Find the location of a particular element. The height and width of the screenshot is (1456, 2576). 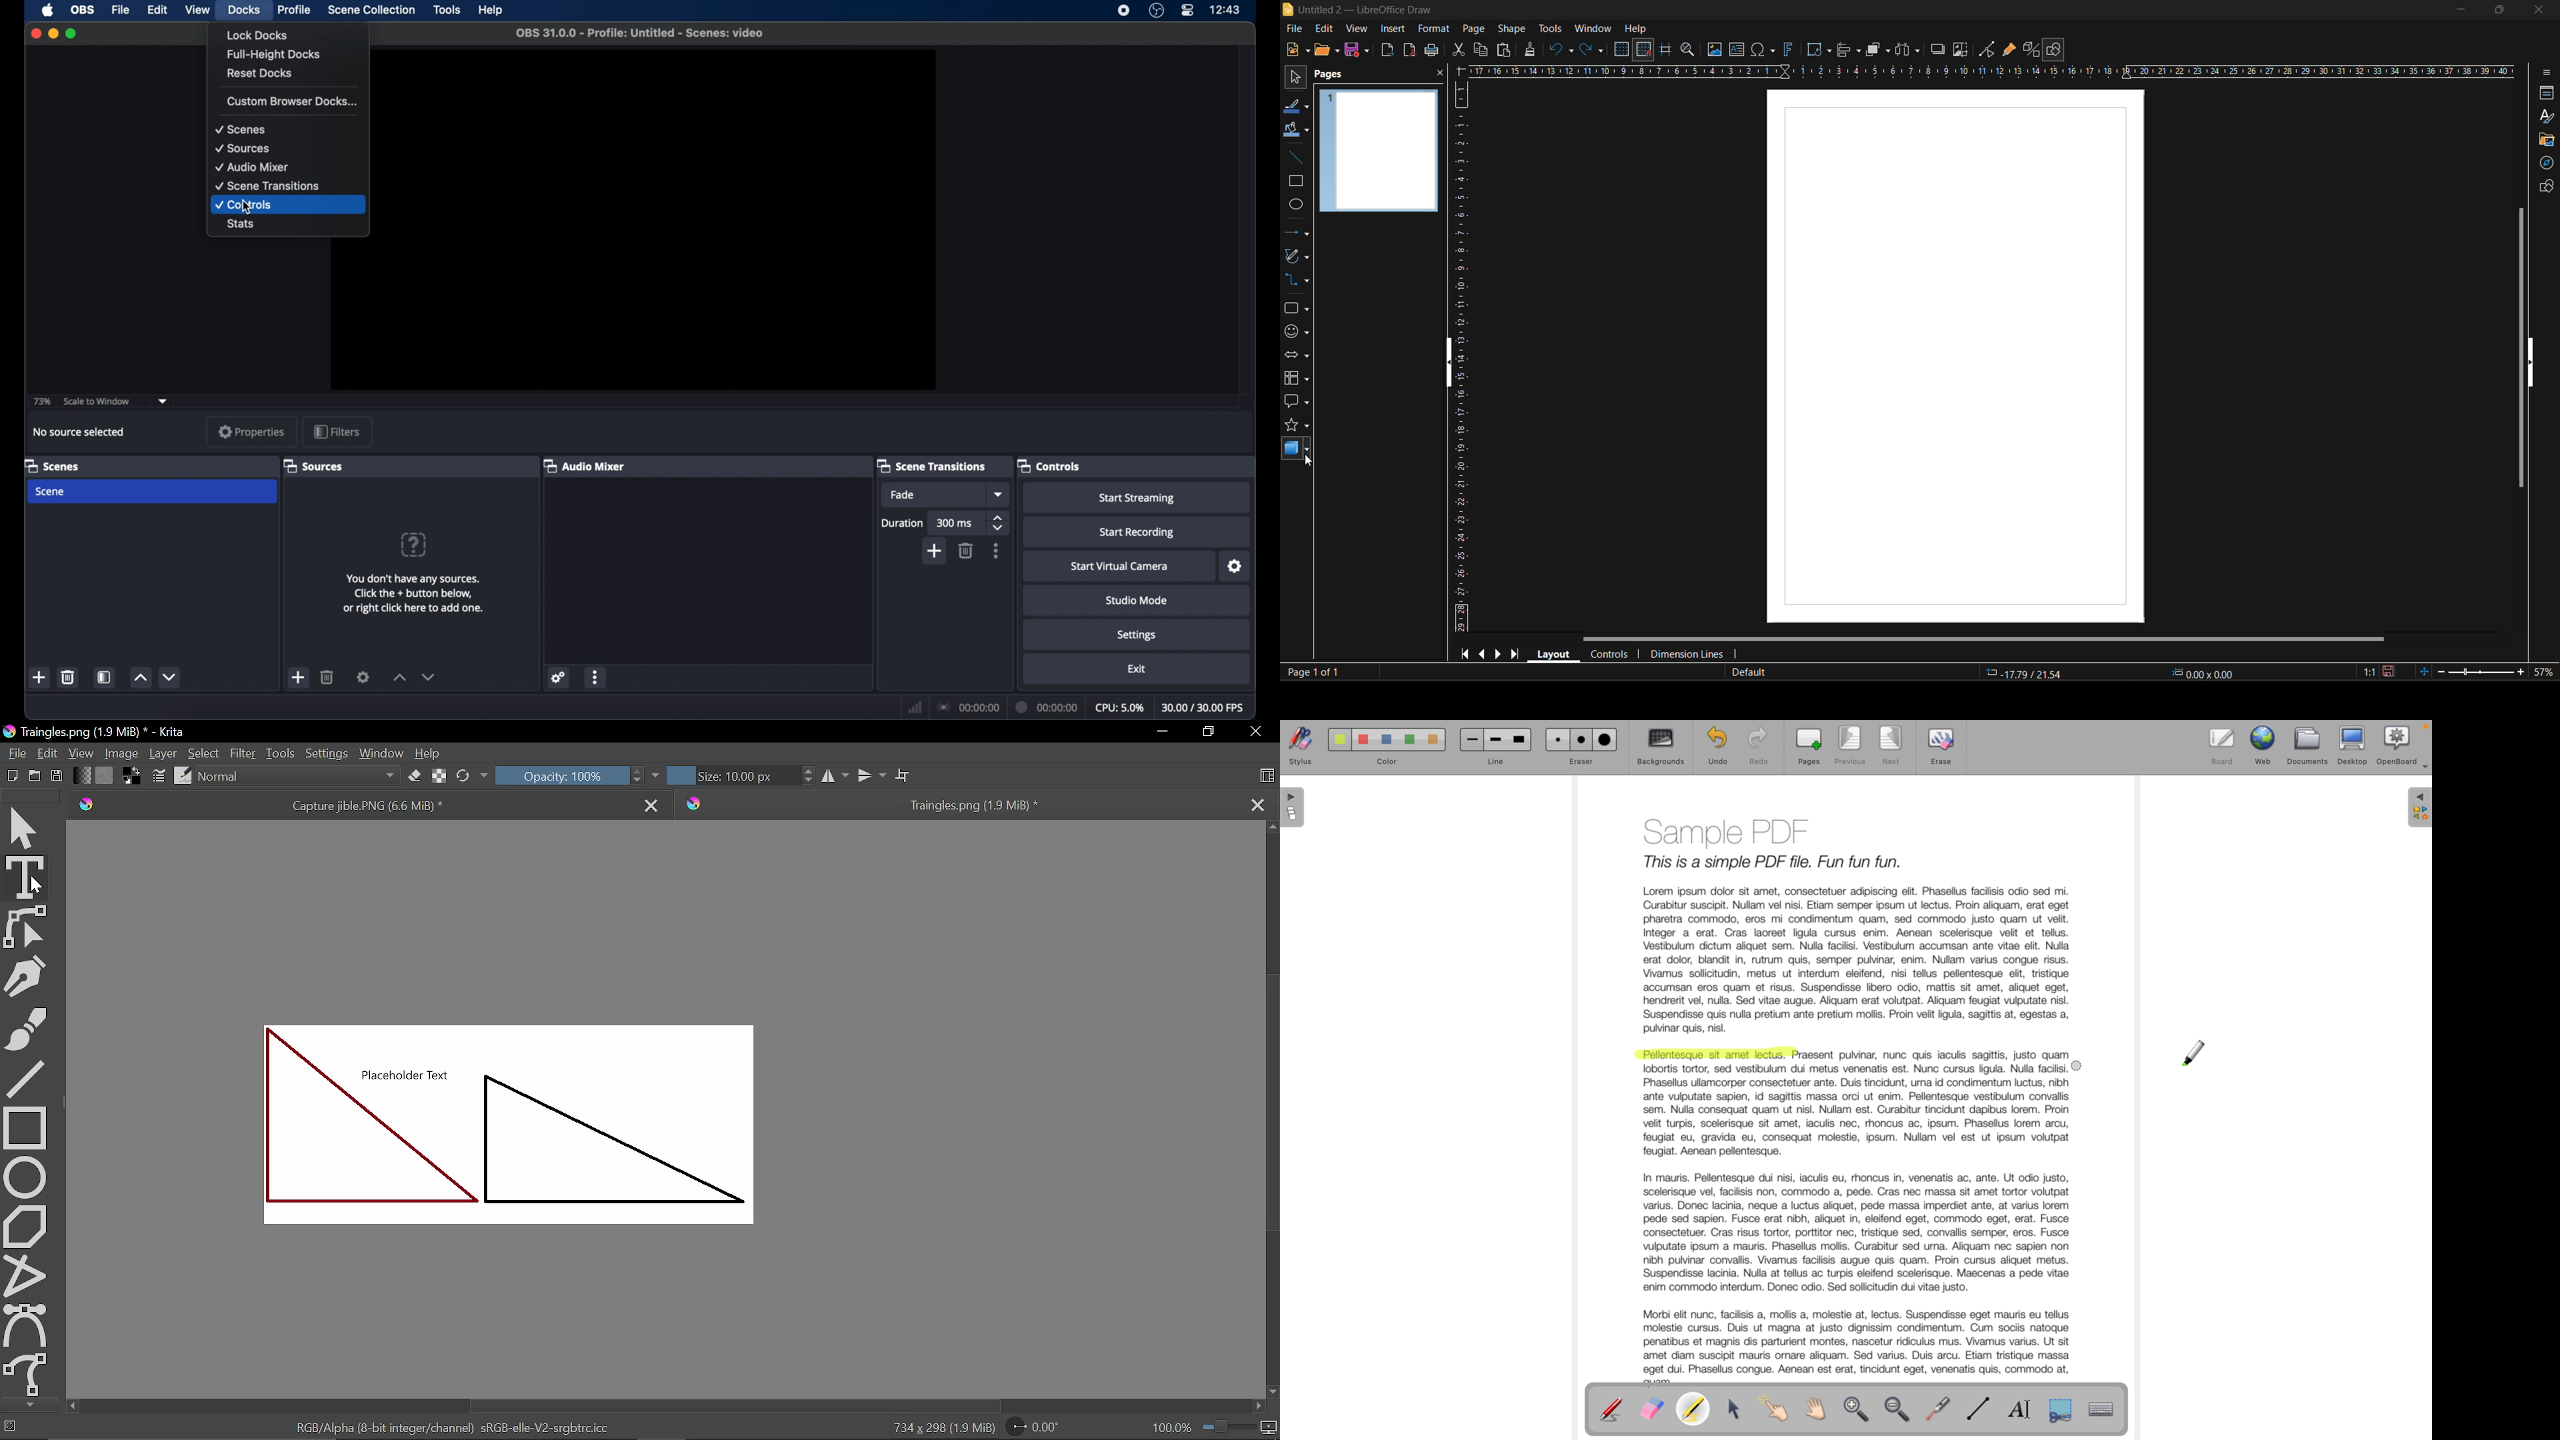

curves and polygons is located at coordinates (1295, 257).